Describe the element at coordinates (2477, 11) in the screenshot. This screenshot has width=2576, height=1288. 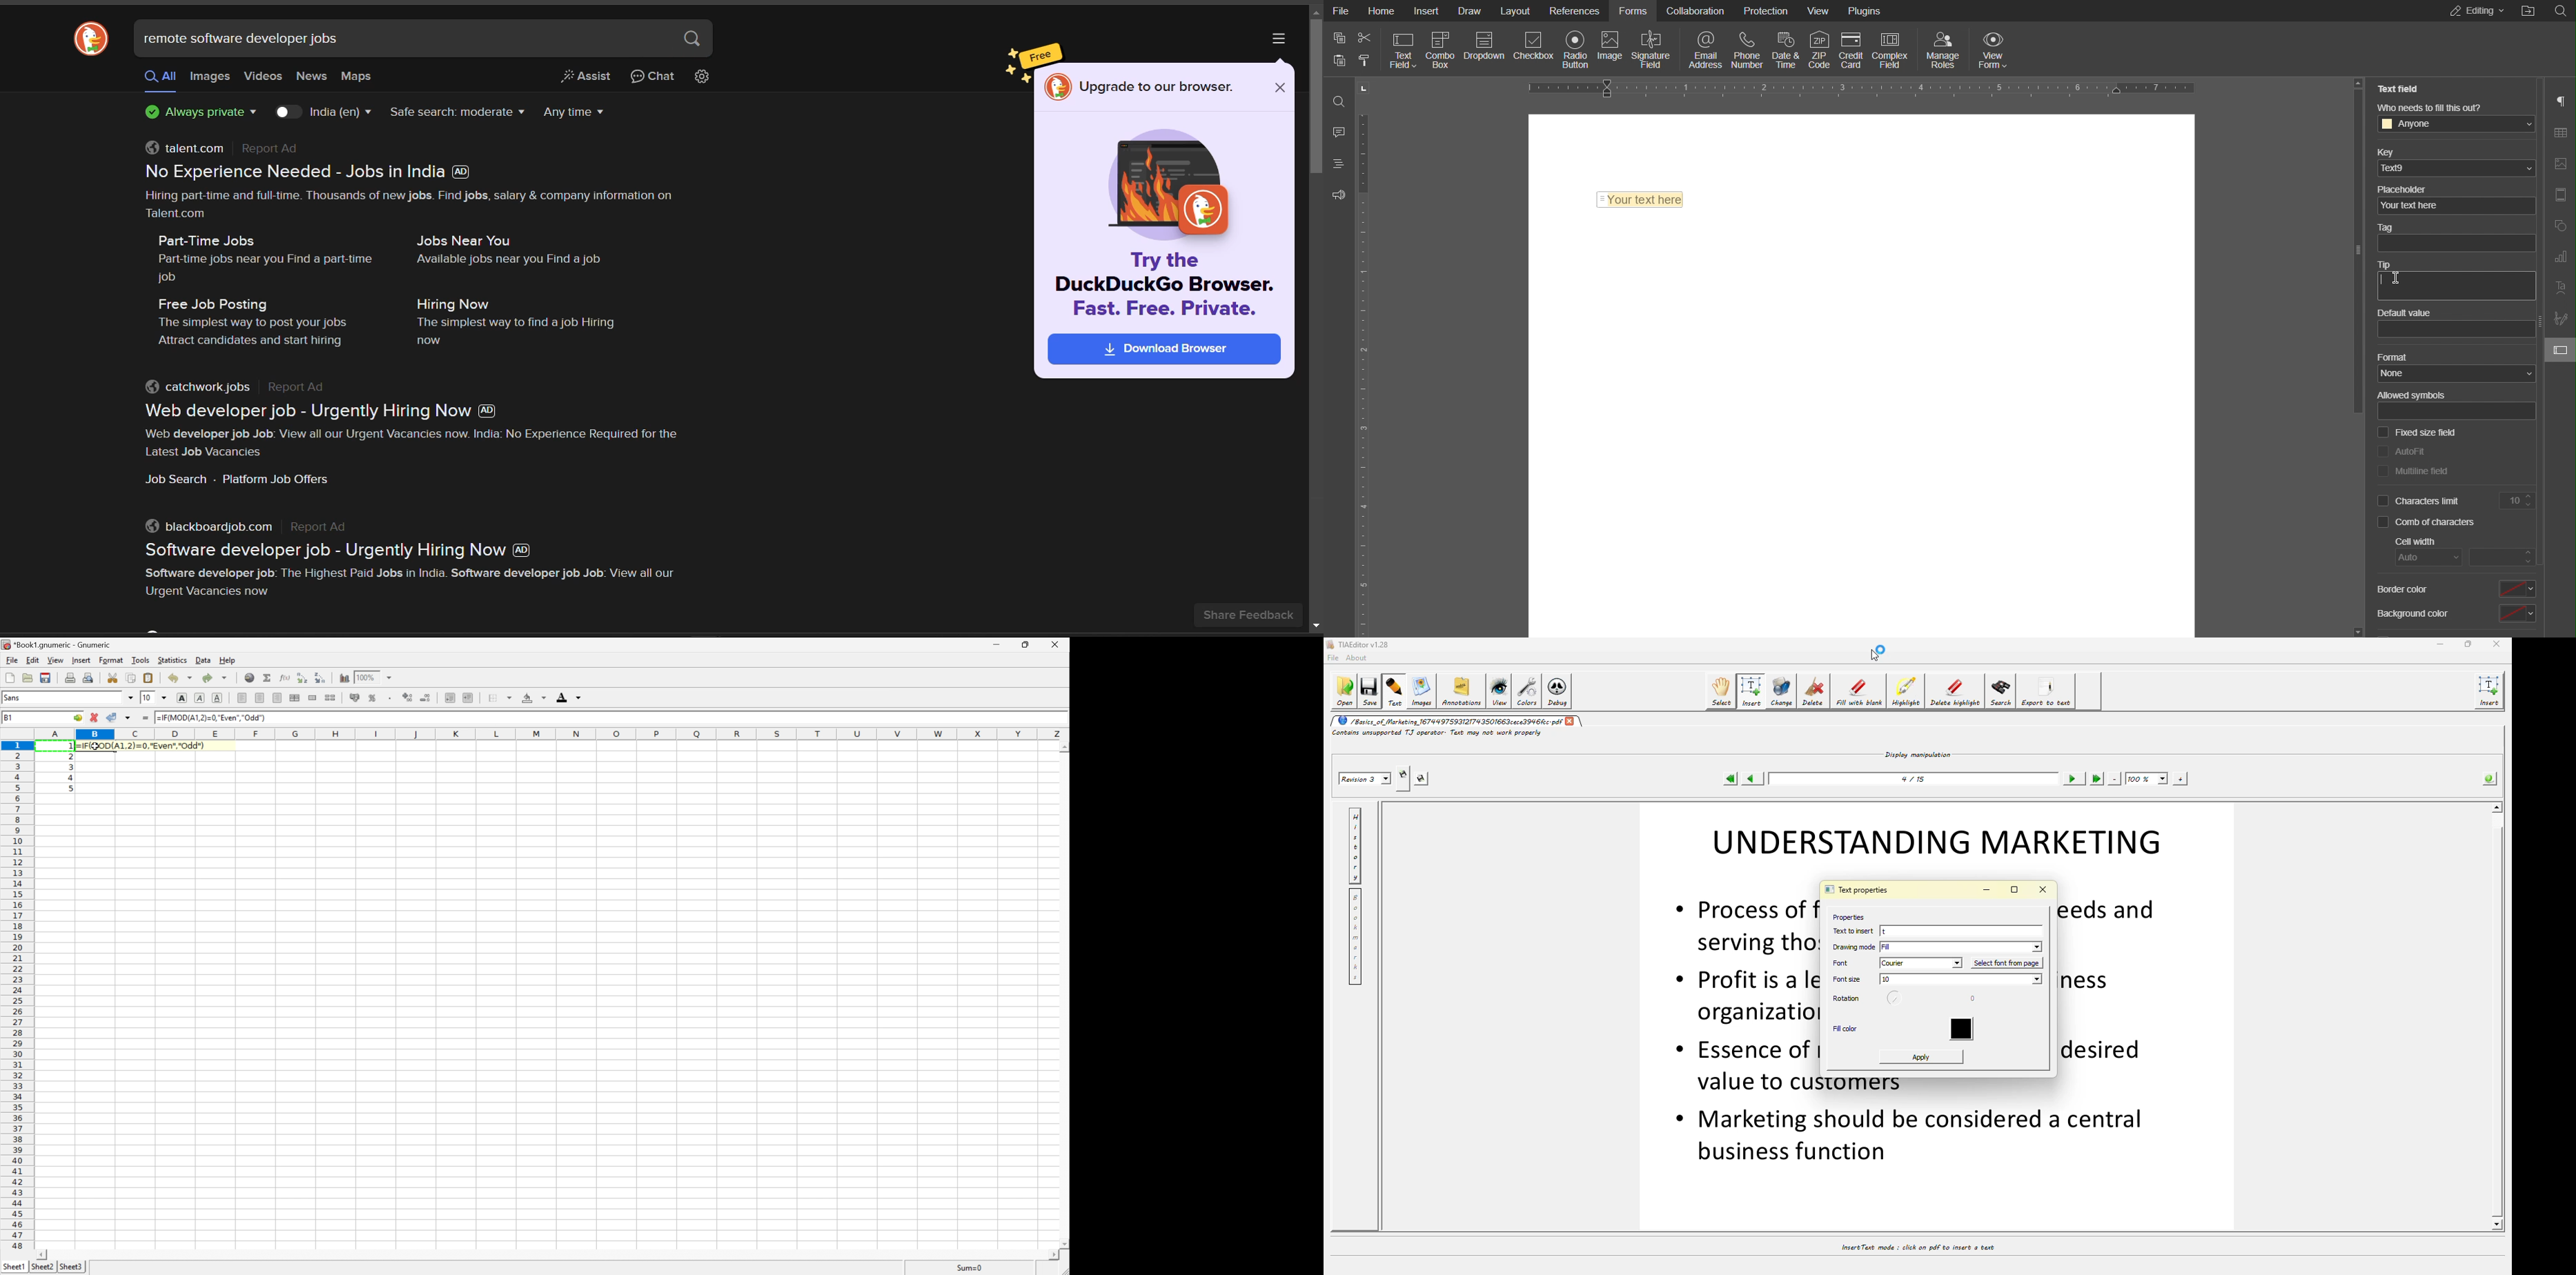
I see `Editing` at that location.